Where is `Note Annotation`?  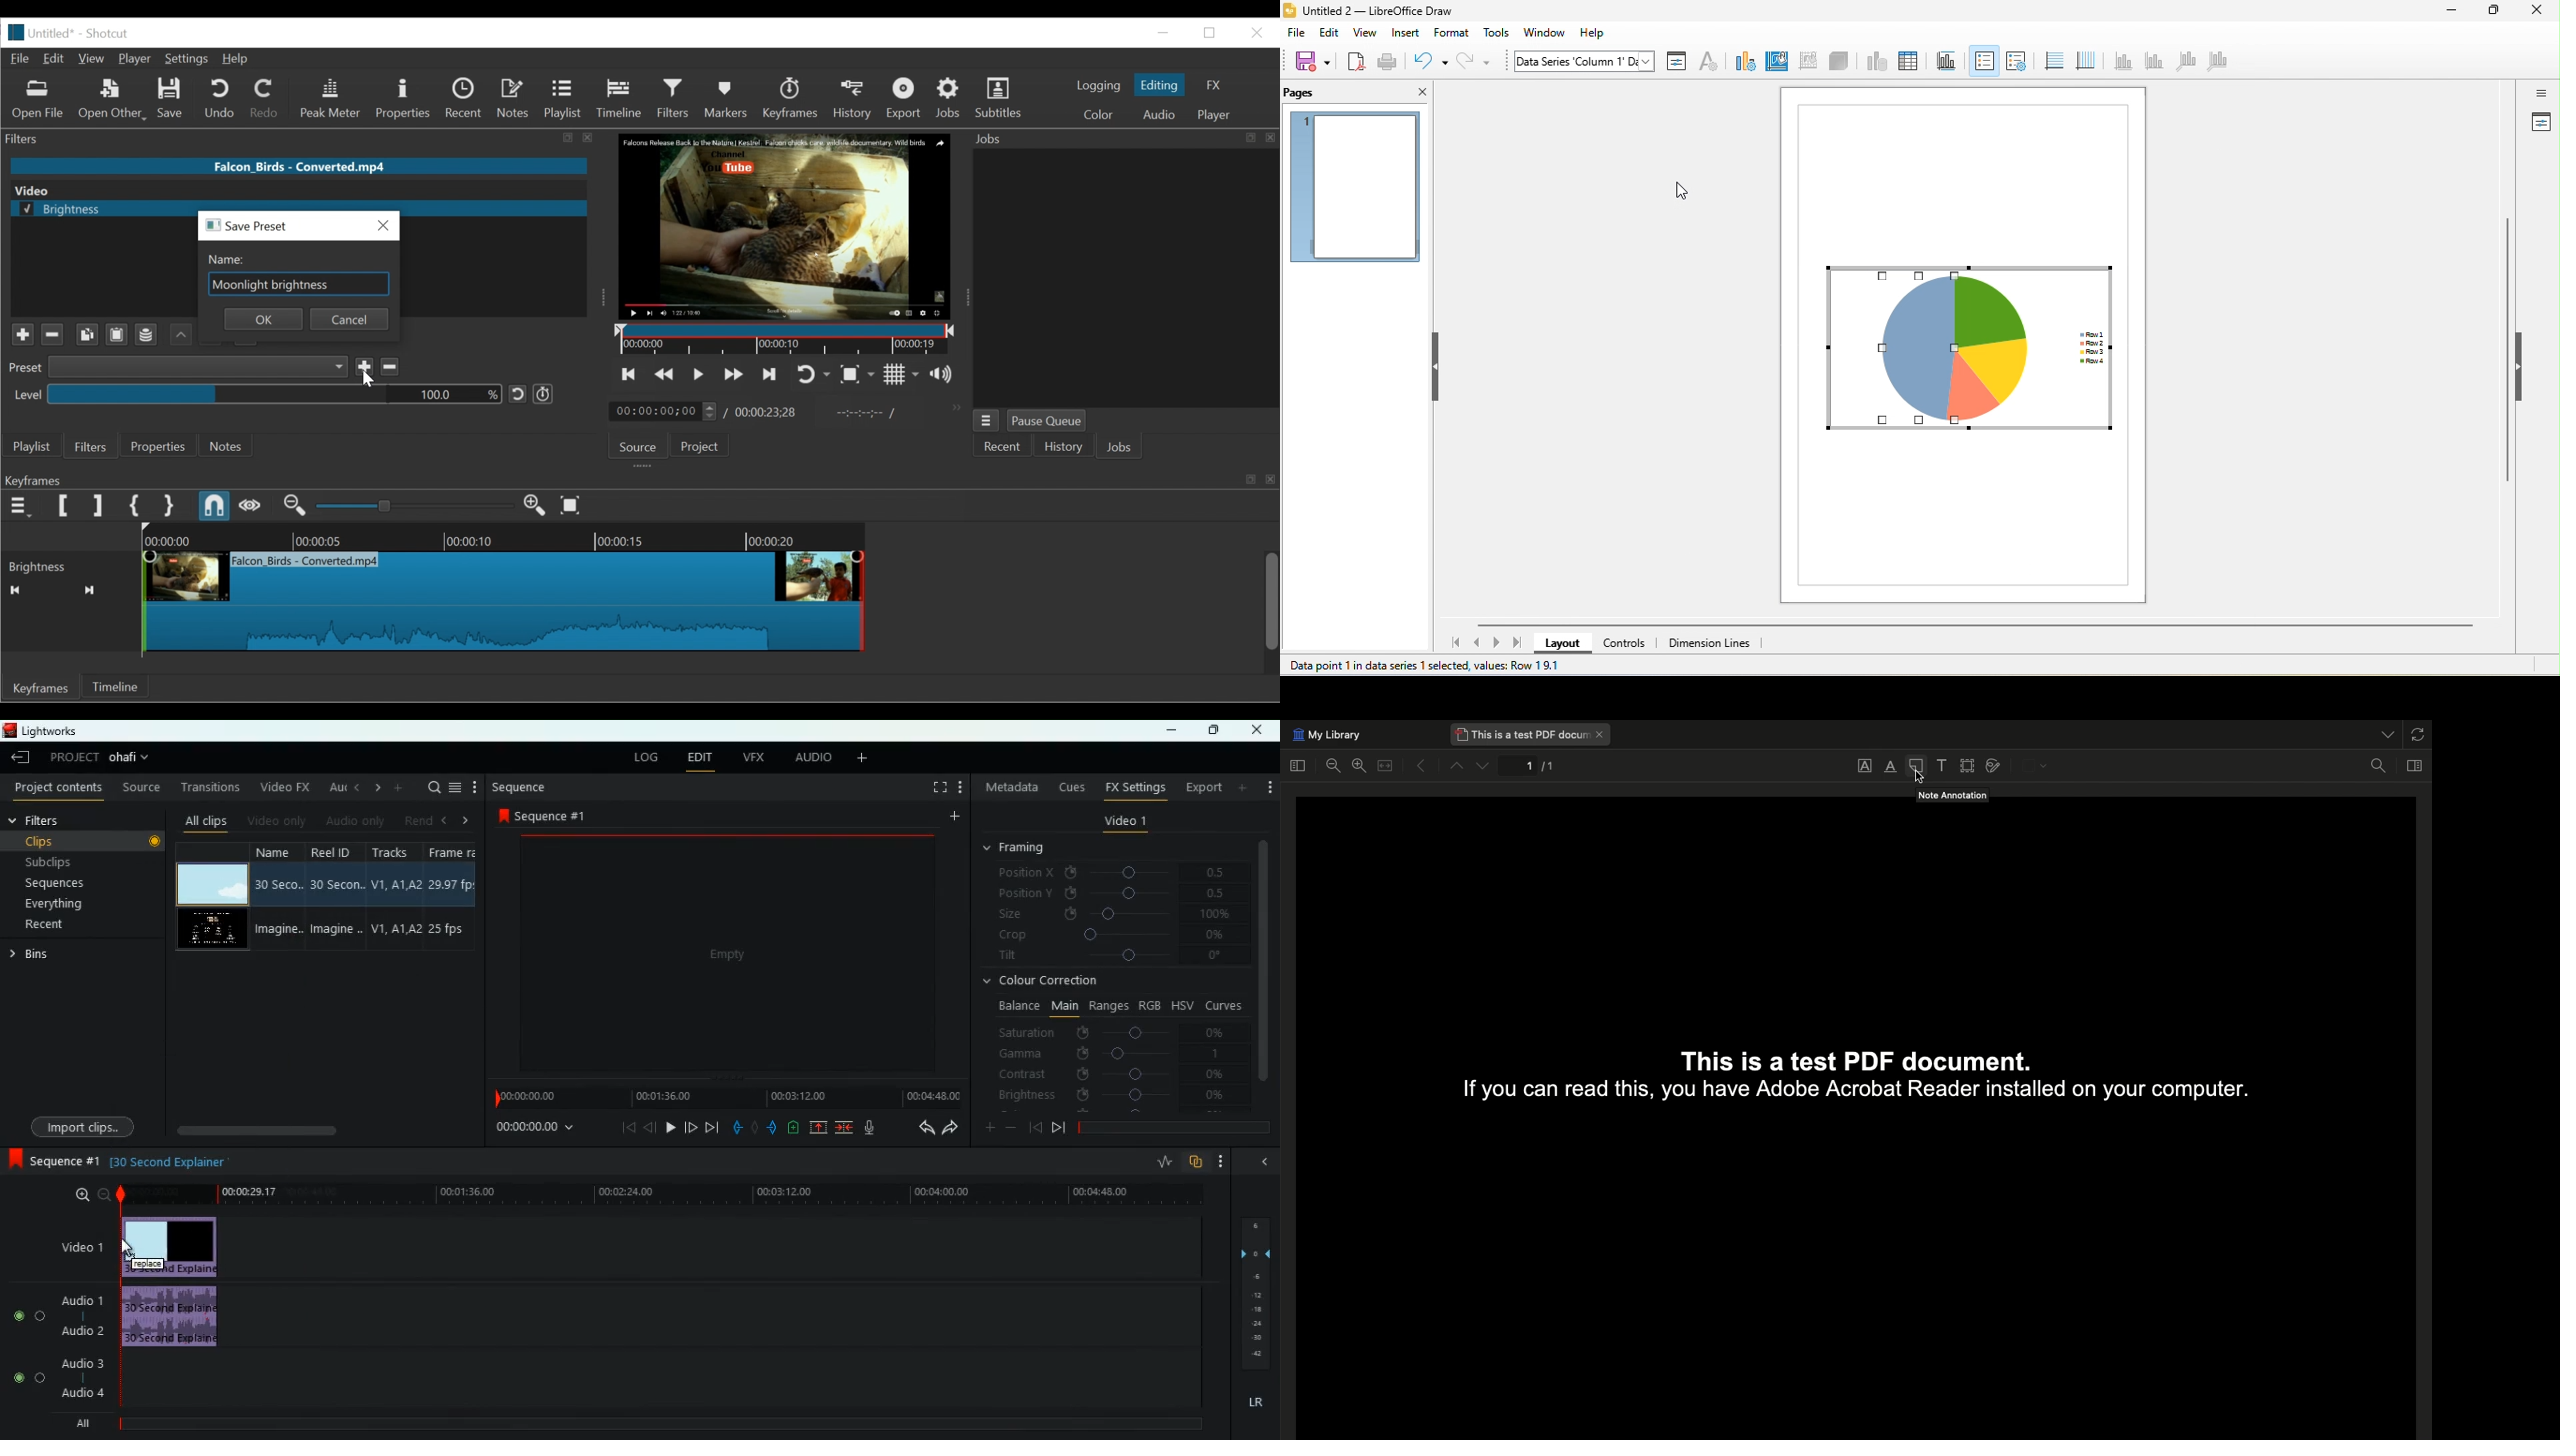 Note Annotation is located at coordinates (1950, 799).